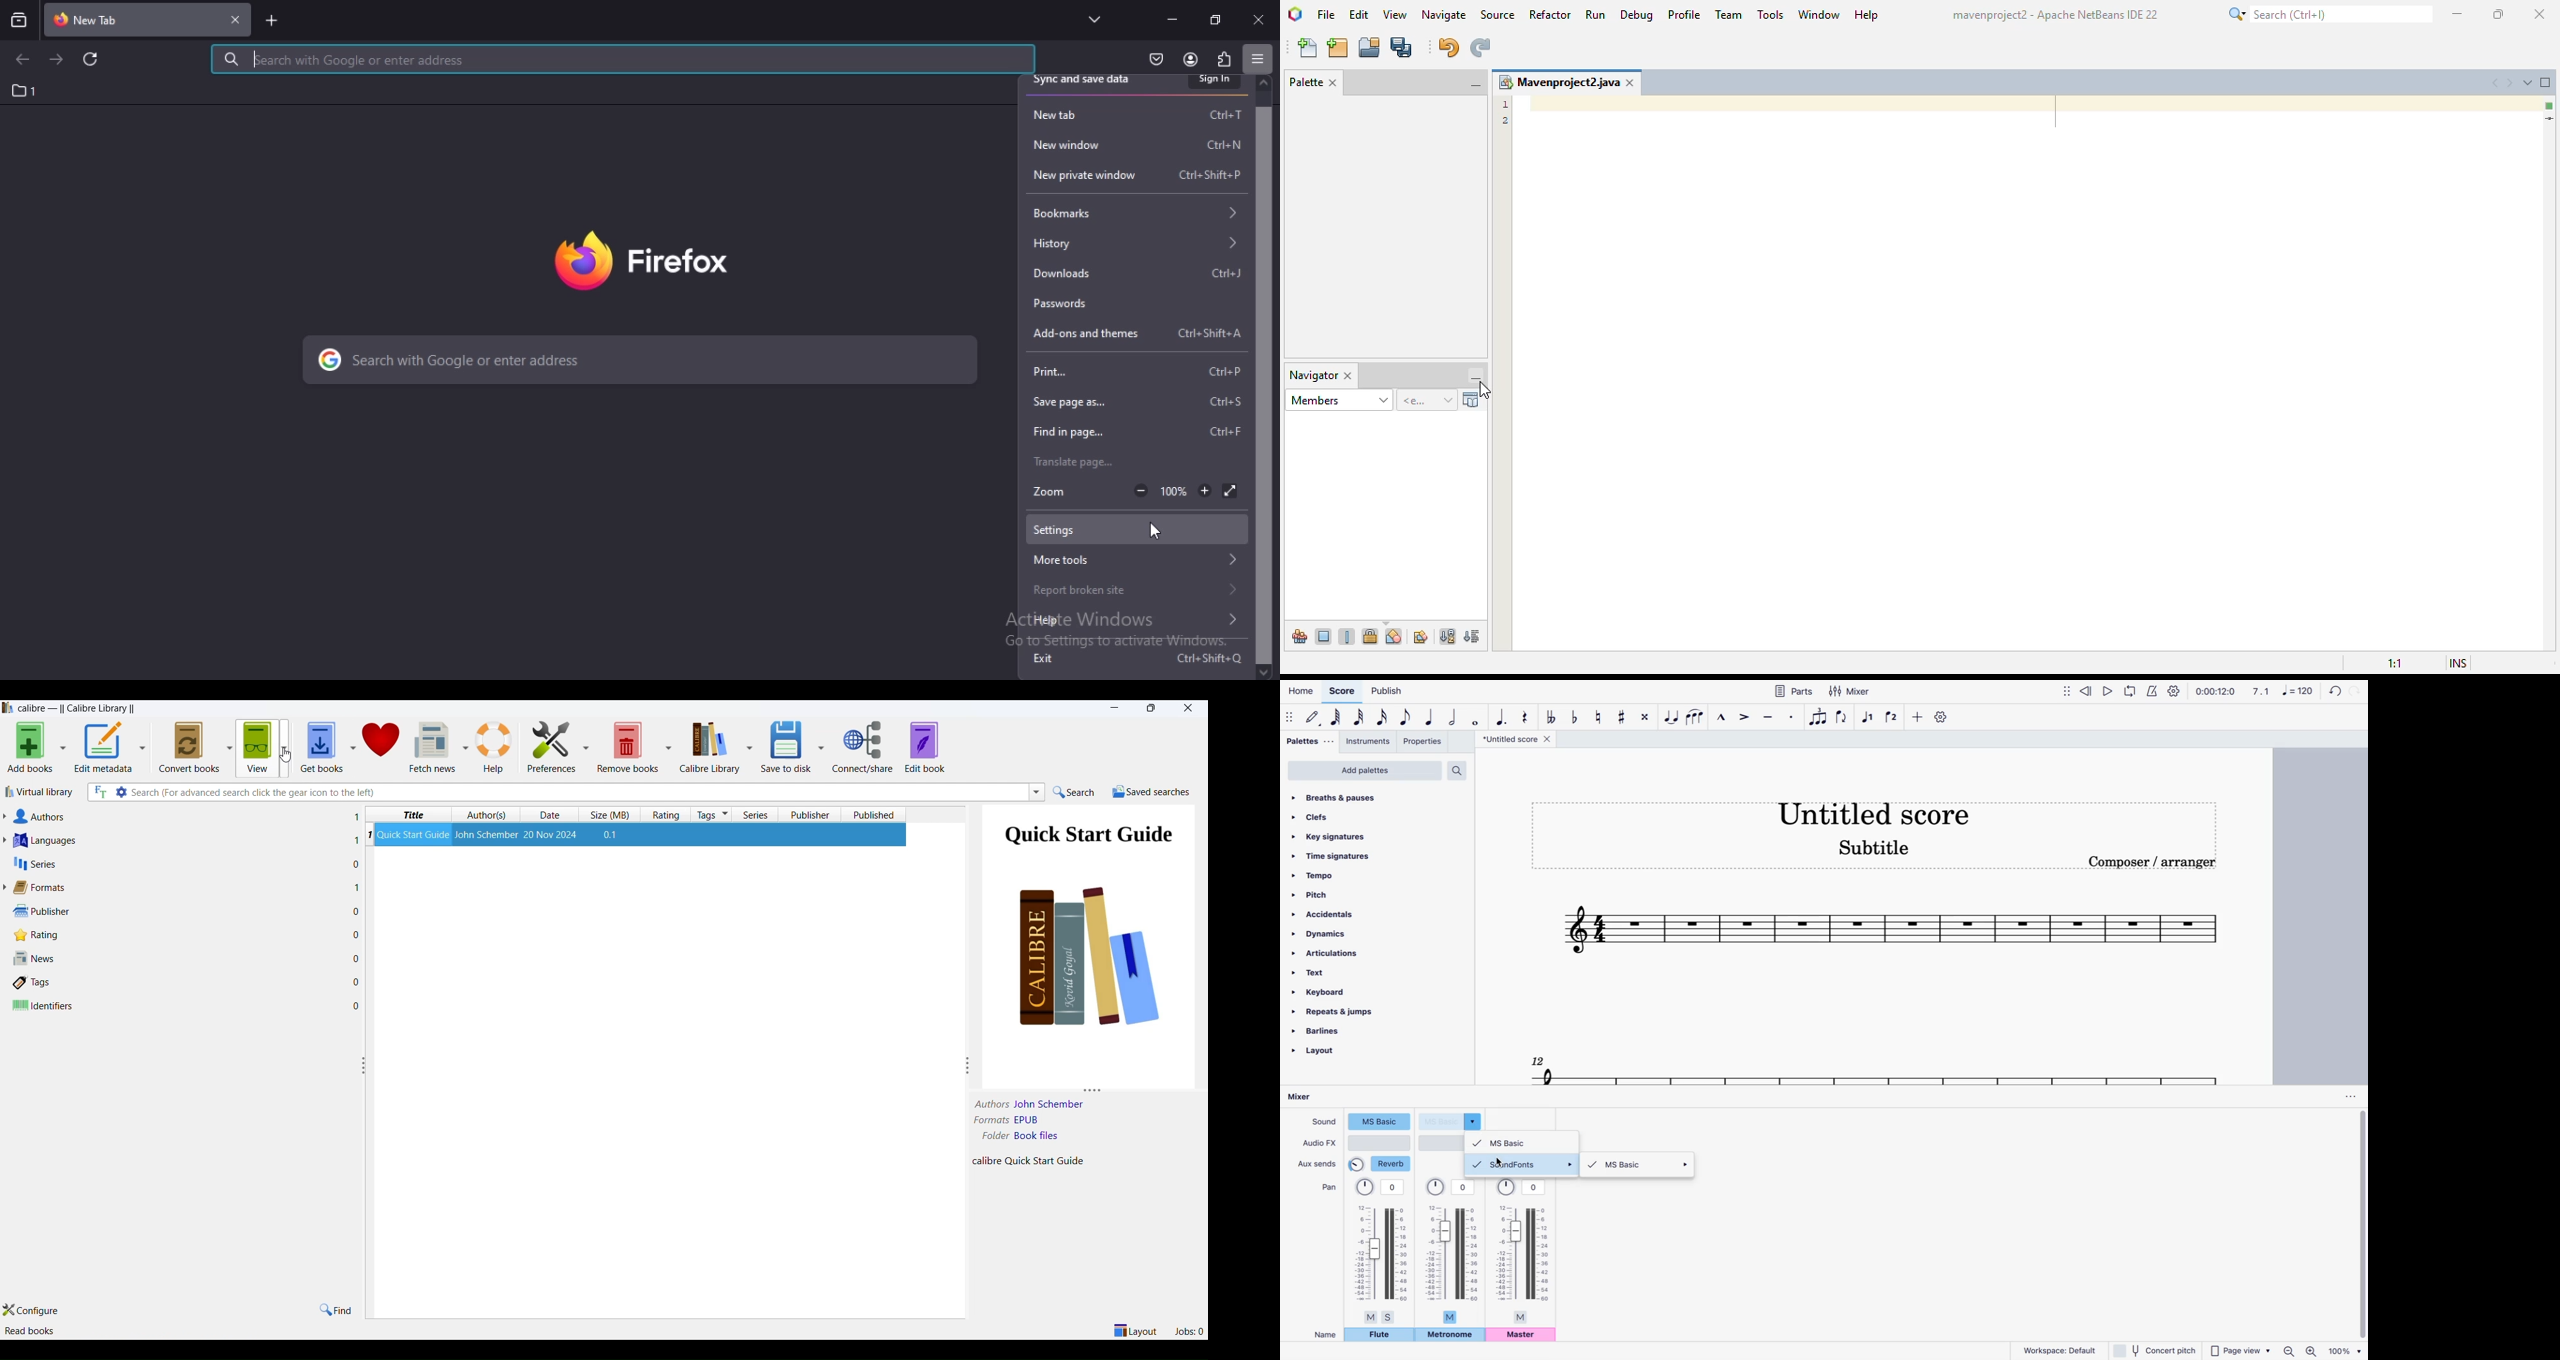 The width and height of the screenshot is (2576, 1372). I want to click on scale, so click(2281, 693).